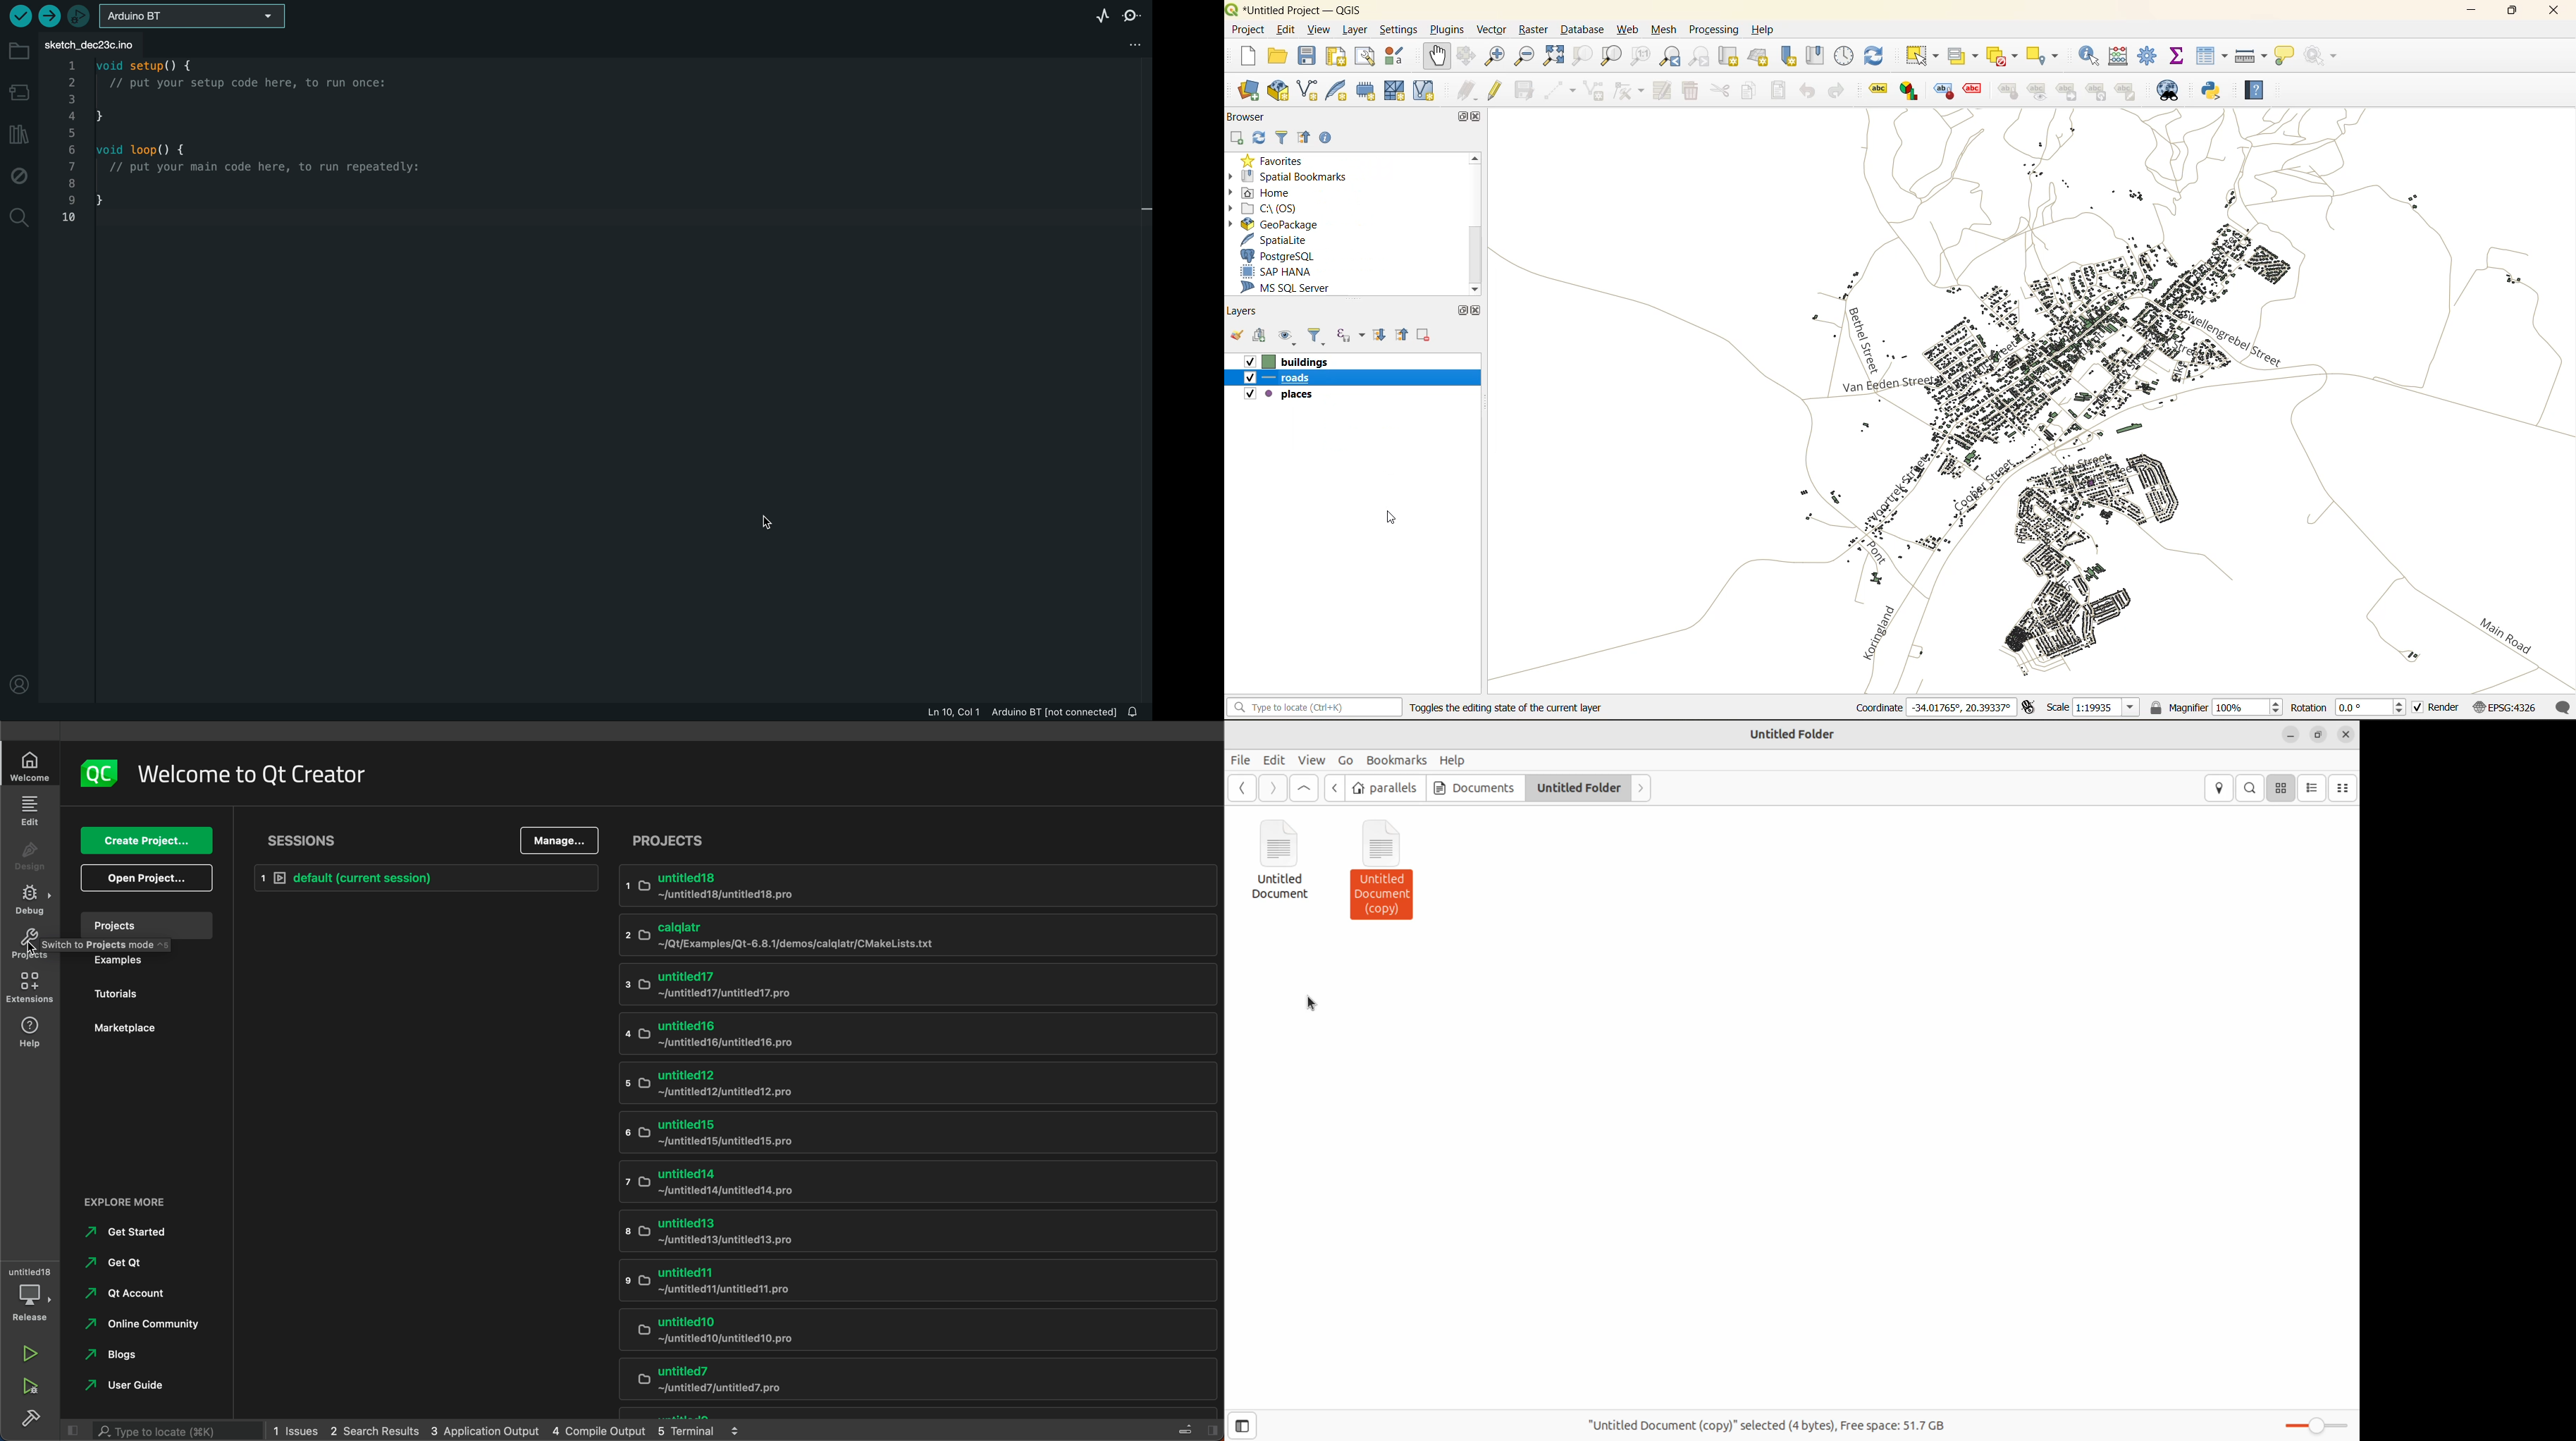 Image resolution: width=2576 pixels, height=1456 pixels. I want to click on control panel , so click(1846, 58).